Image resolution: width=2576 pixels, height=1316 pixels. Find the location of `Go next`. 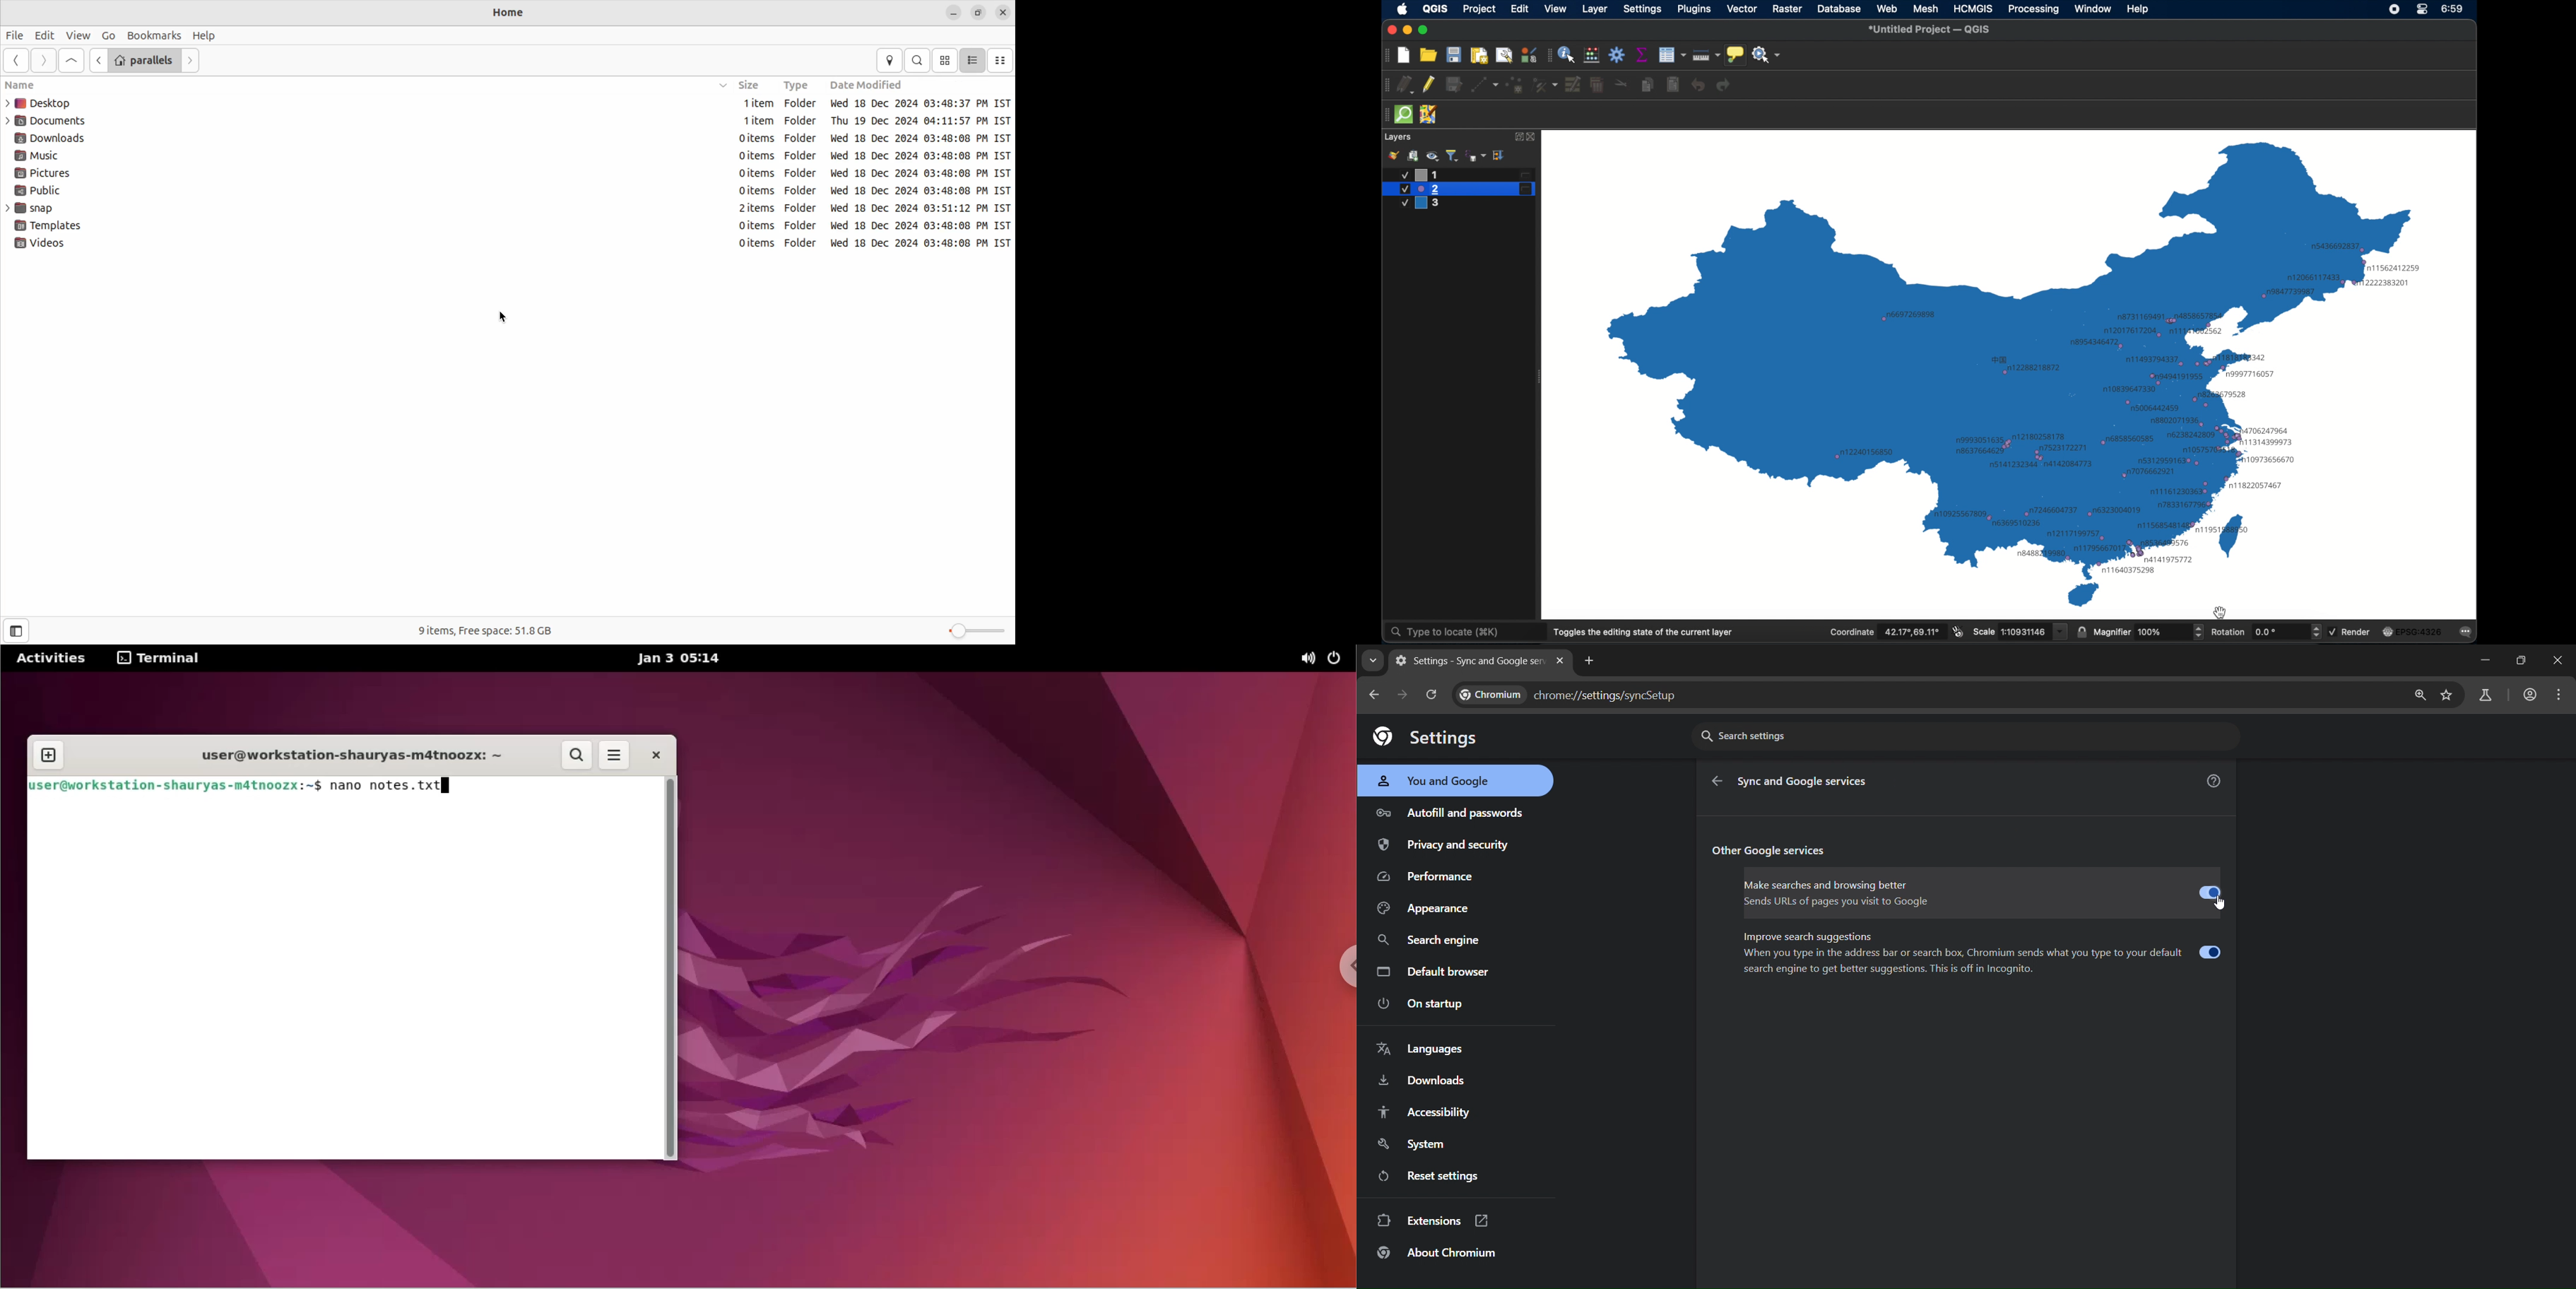

Go next is located at coordinates (42, 61).